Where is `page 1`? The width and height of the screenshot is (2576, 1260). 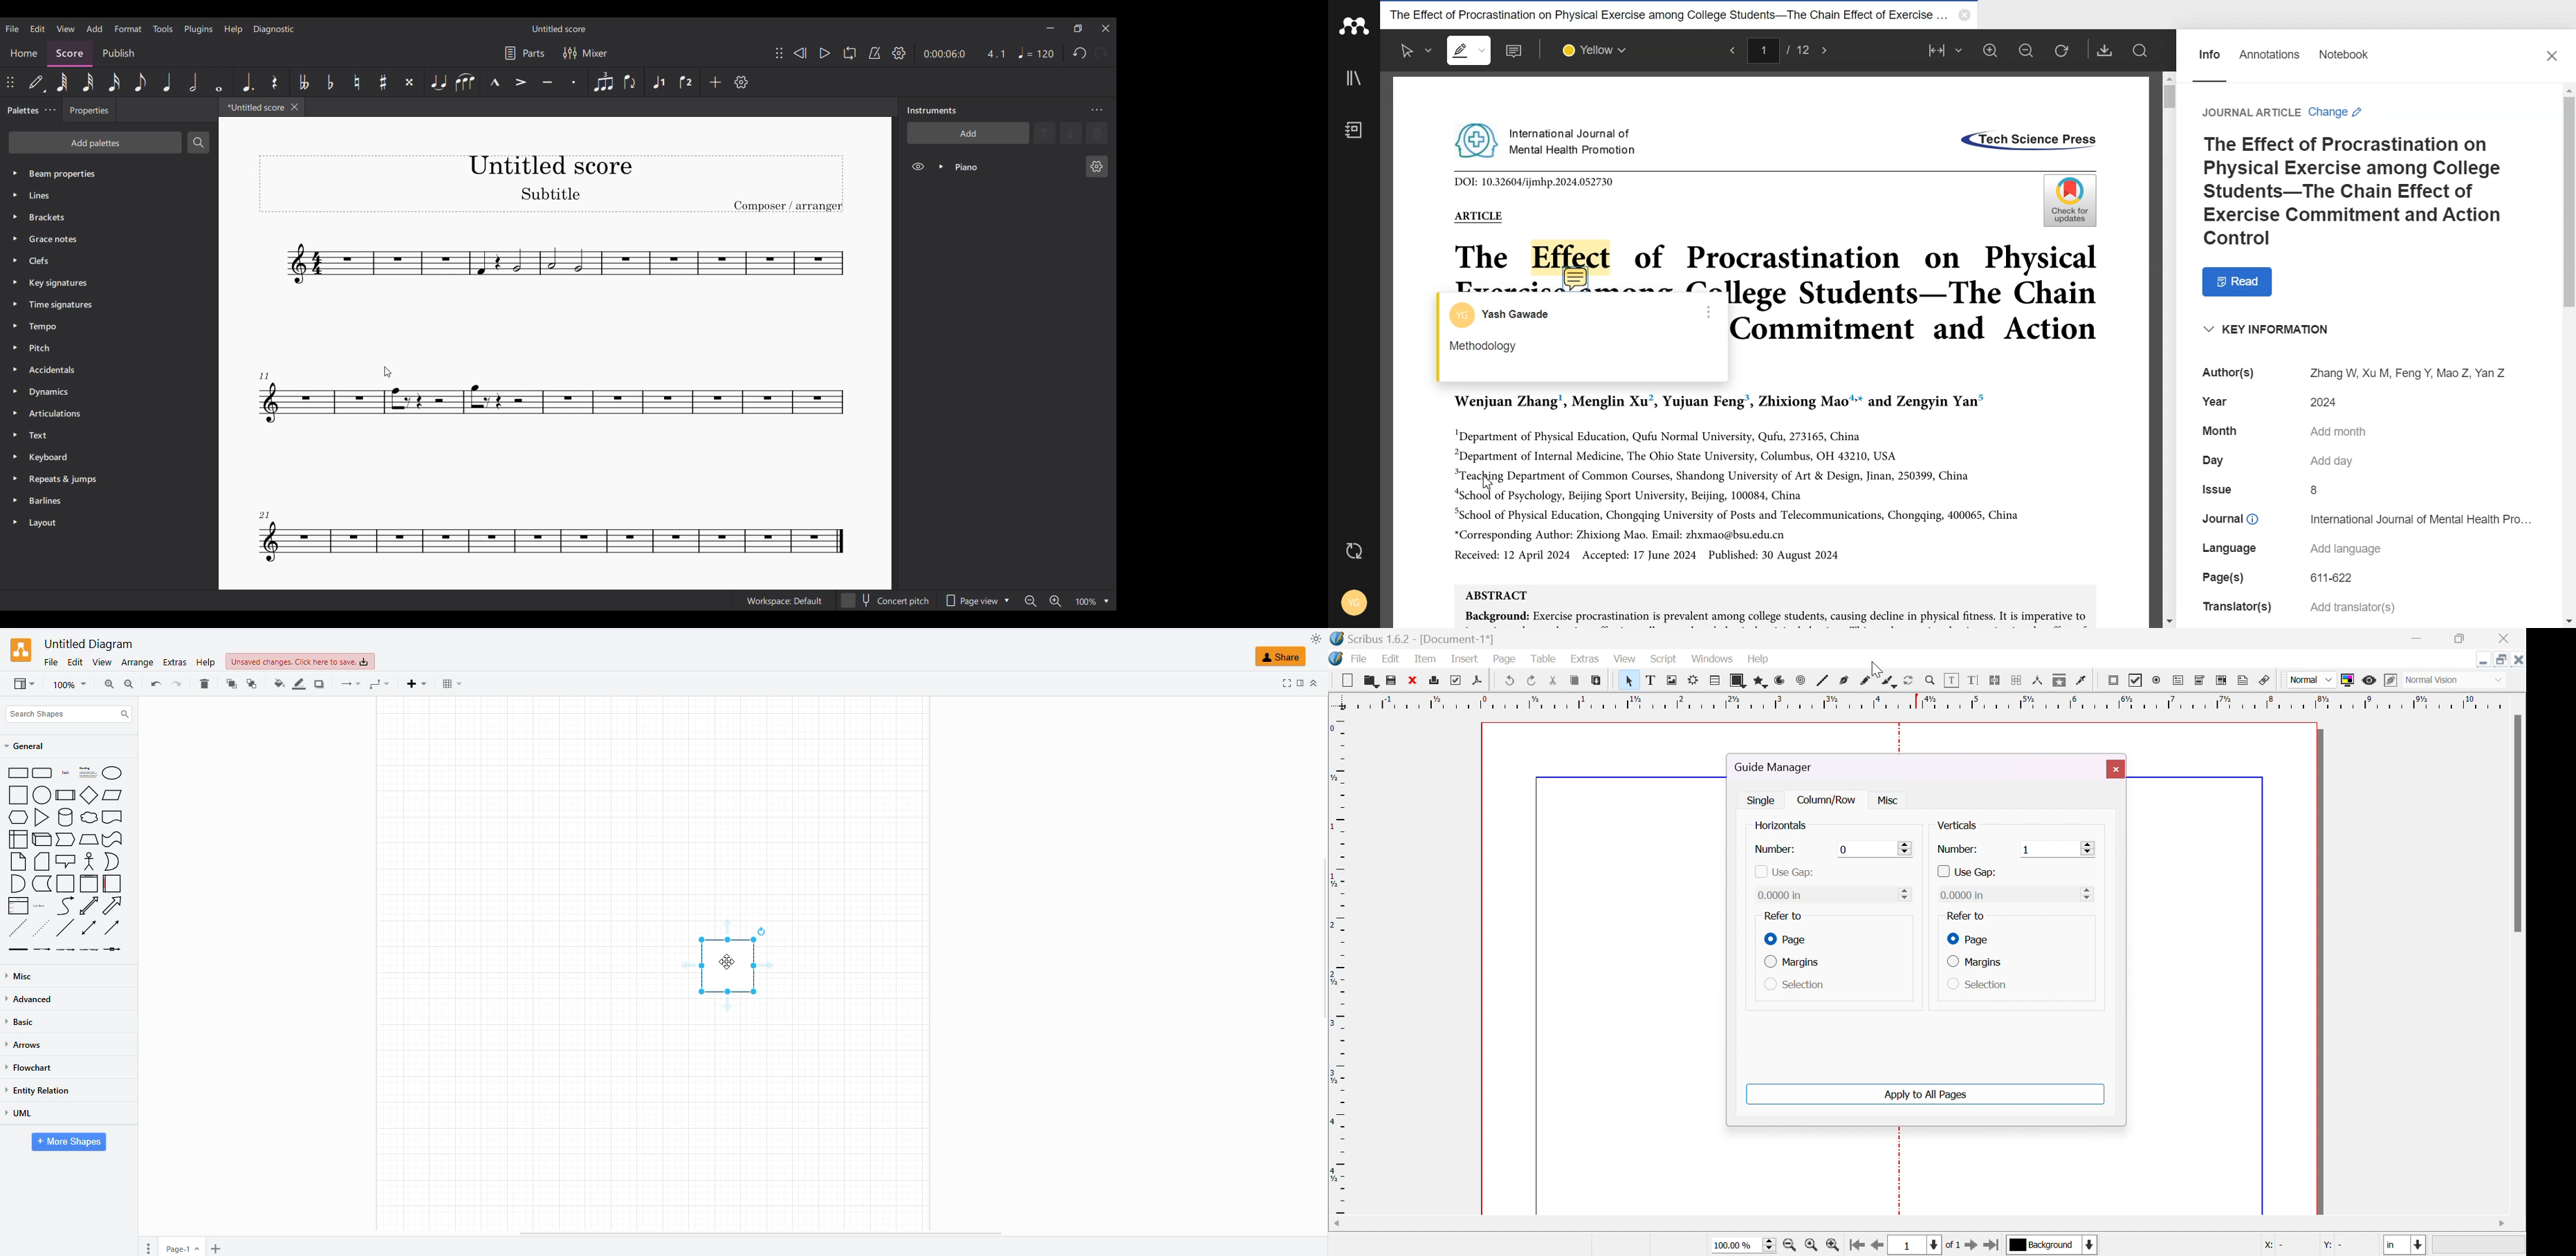
page 1 is located at coordinates (178, 1249).